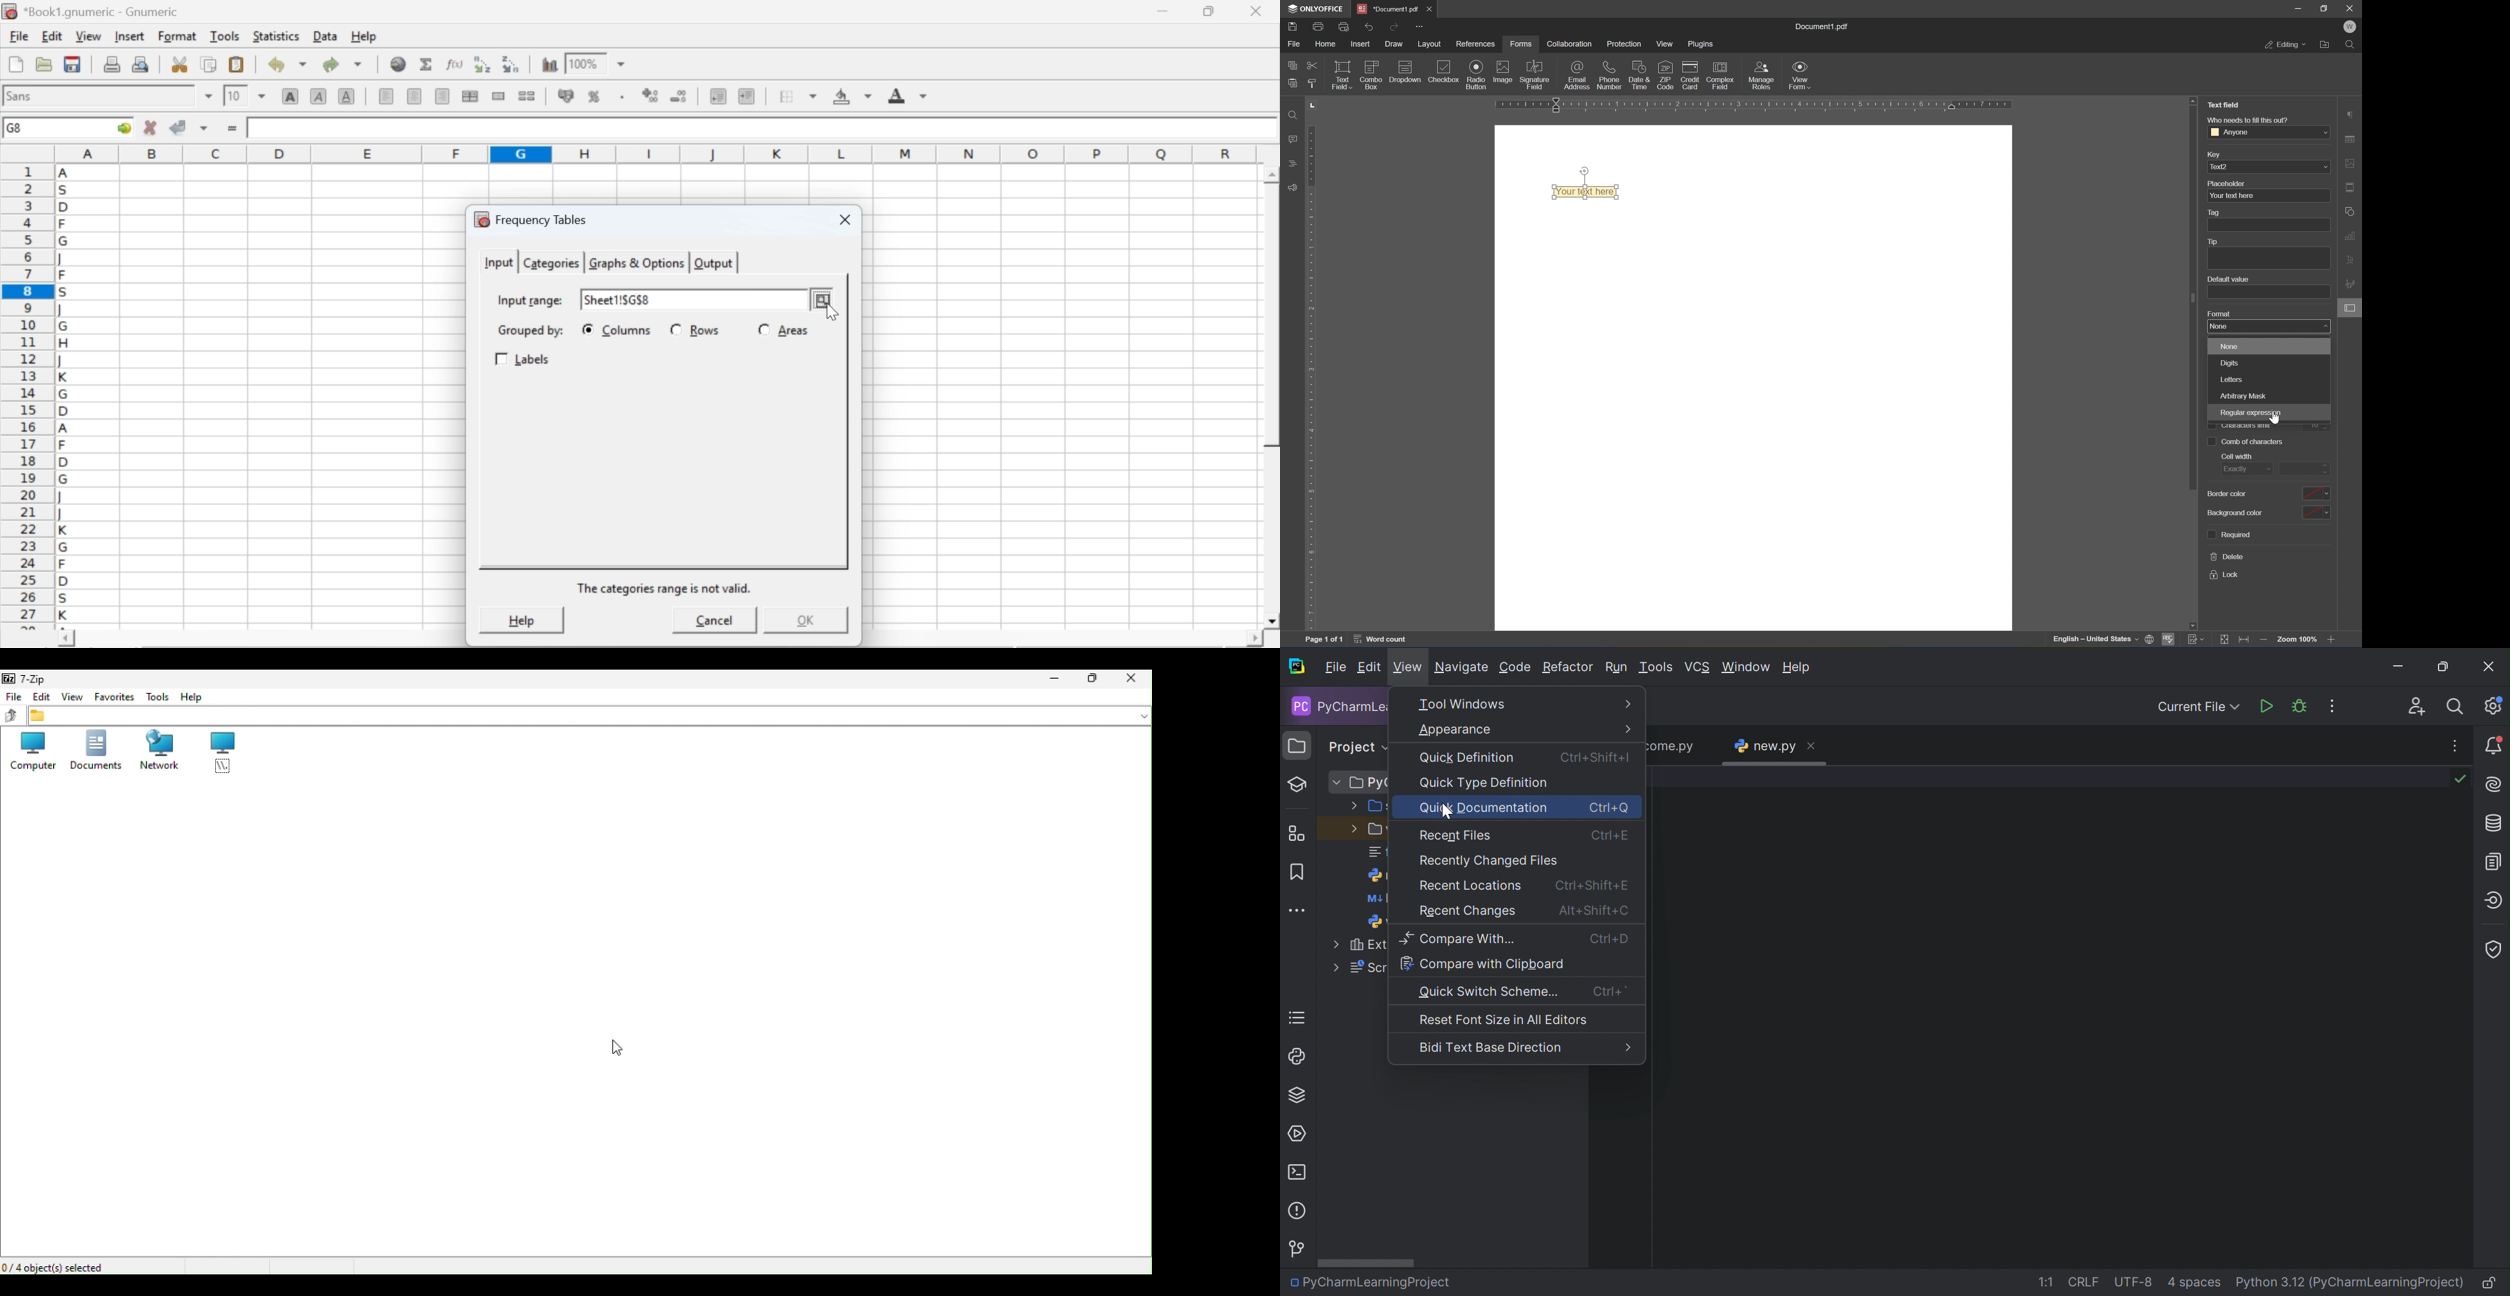  What do you see at coordinates (1581, 192) in the screenshot?
I see `text field` at bounding box center [1581, 192].